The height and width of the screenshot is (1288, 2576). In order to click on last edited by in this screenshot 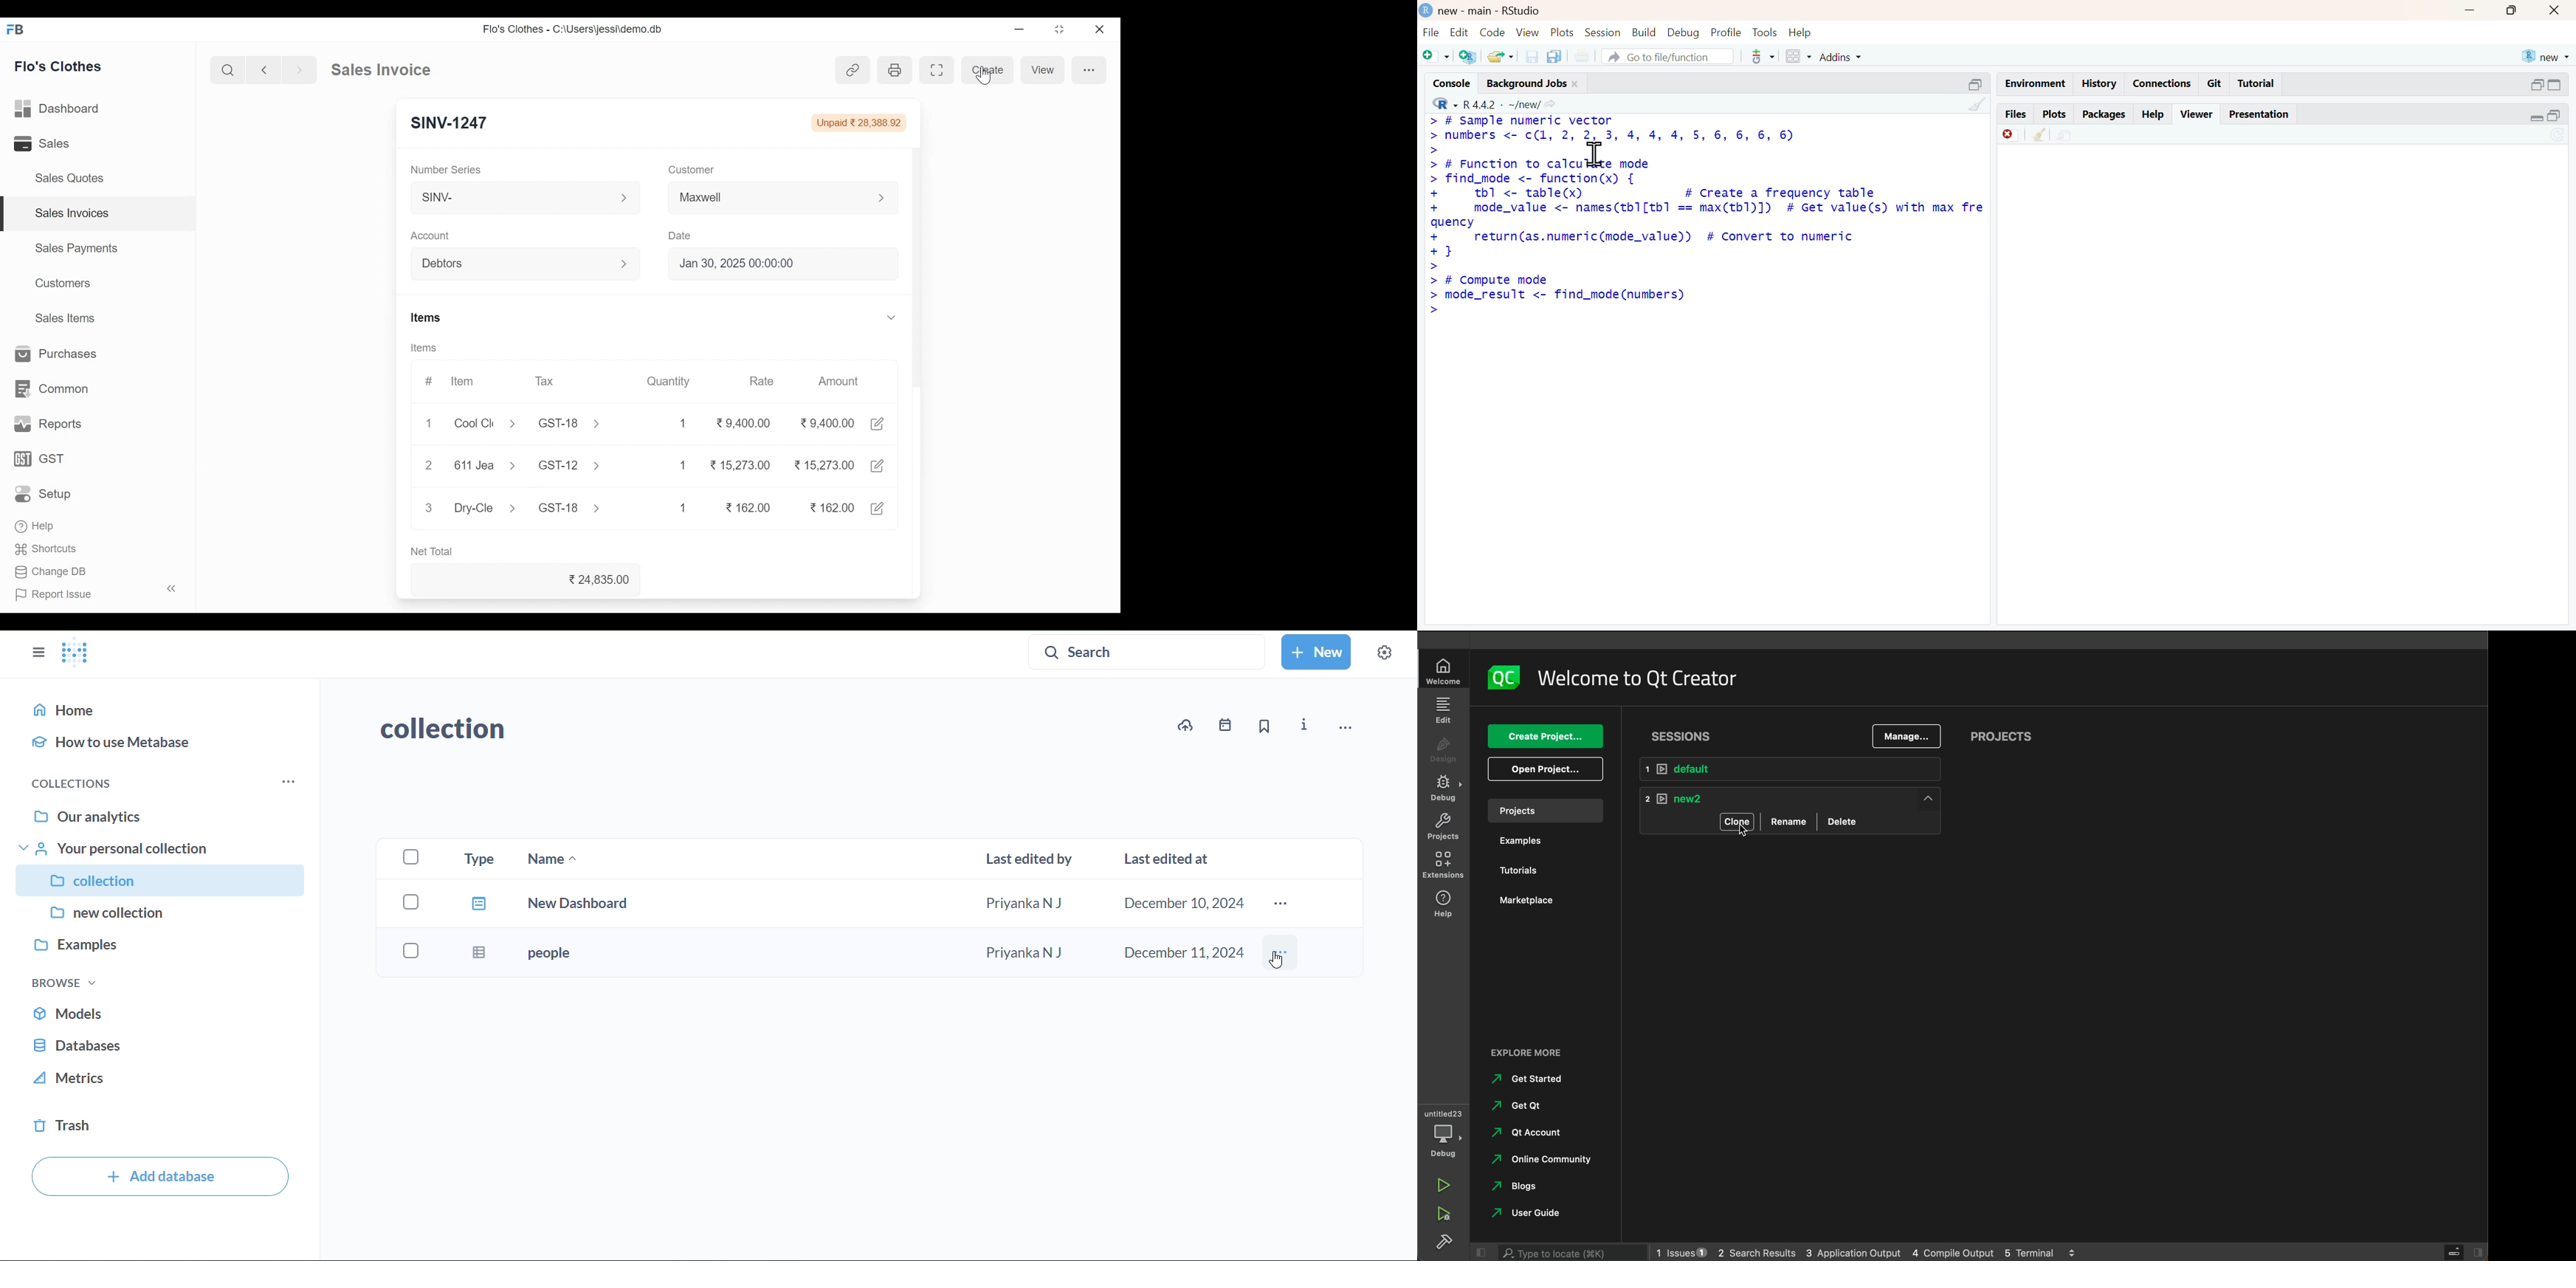, I will do `click(1028, 860)`.